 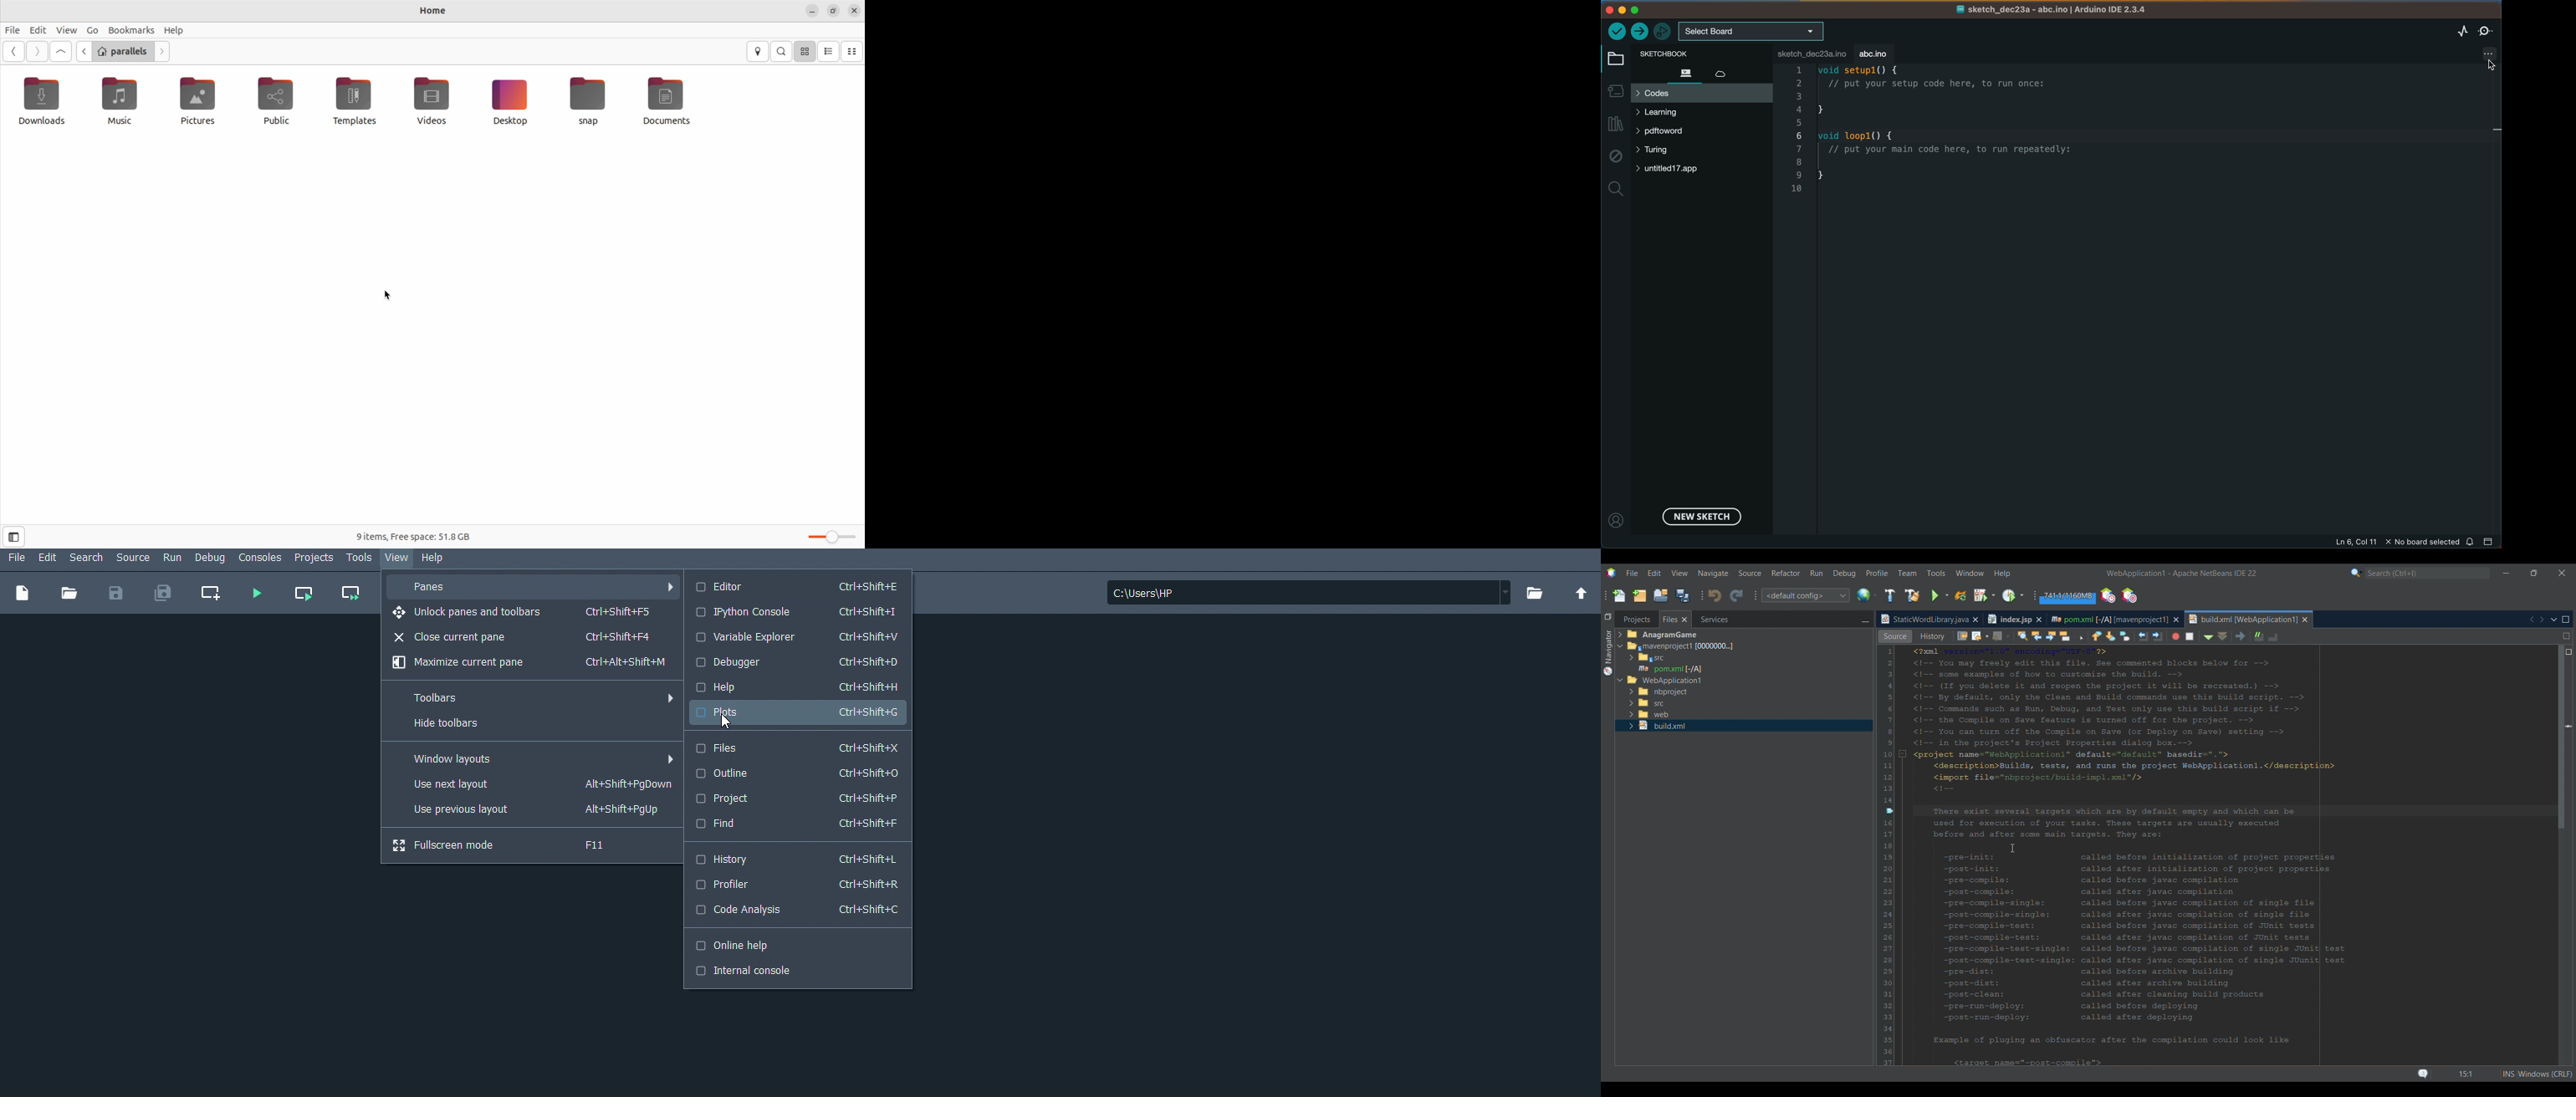 I want to click on Create new cell at the current line, so click(x=215, y=593).